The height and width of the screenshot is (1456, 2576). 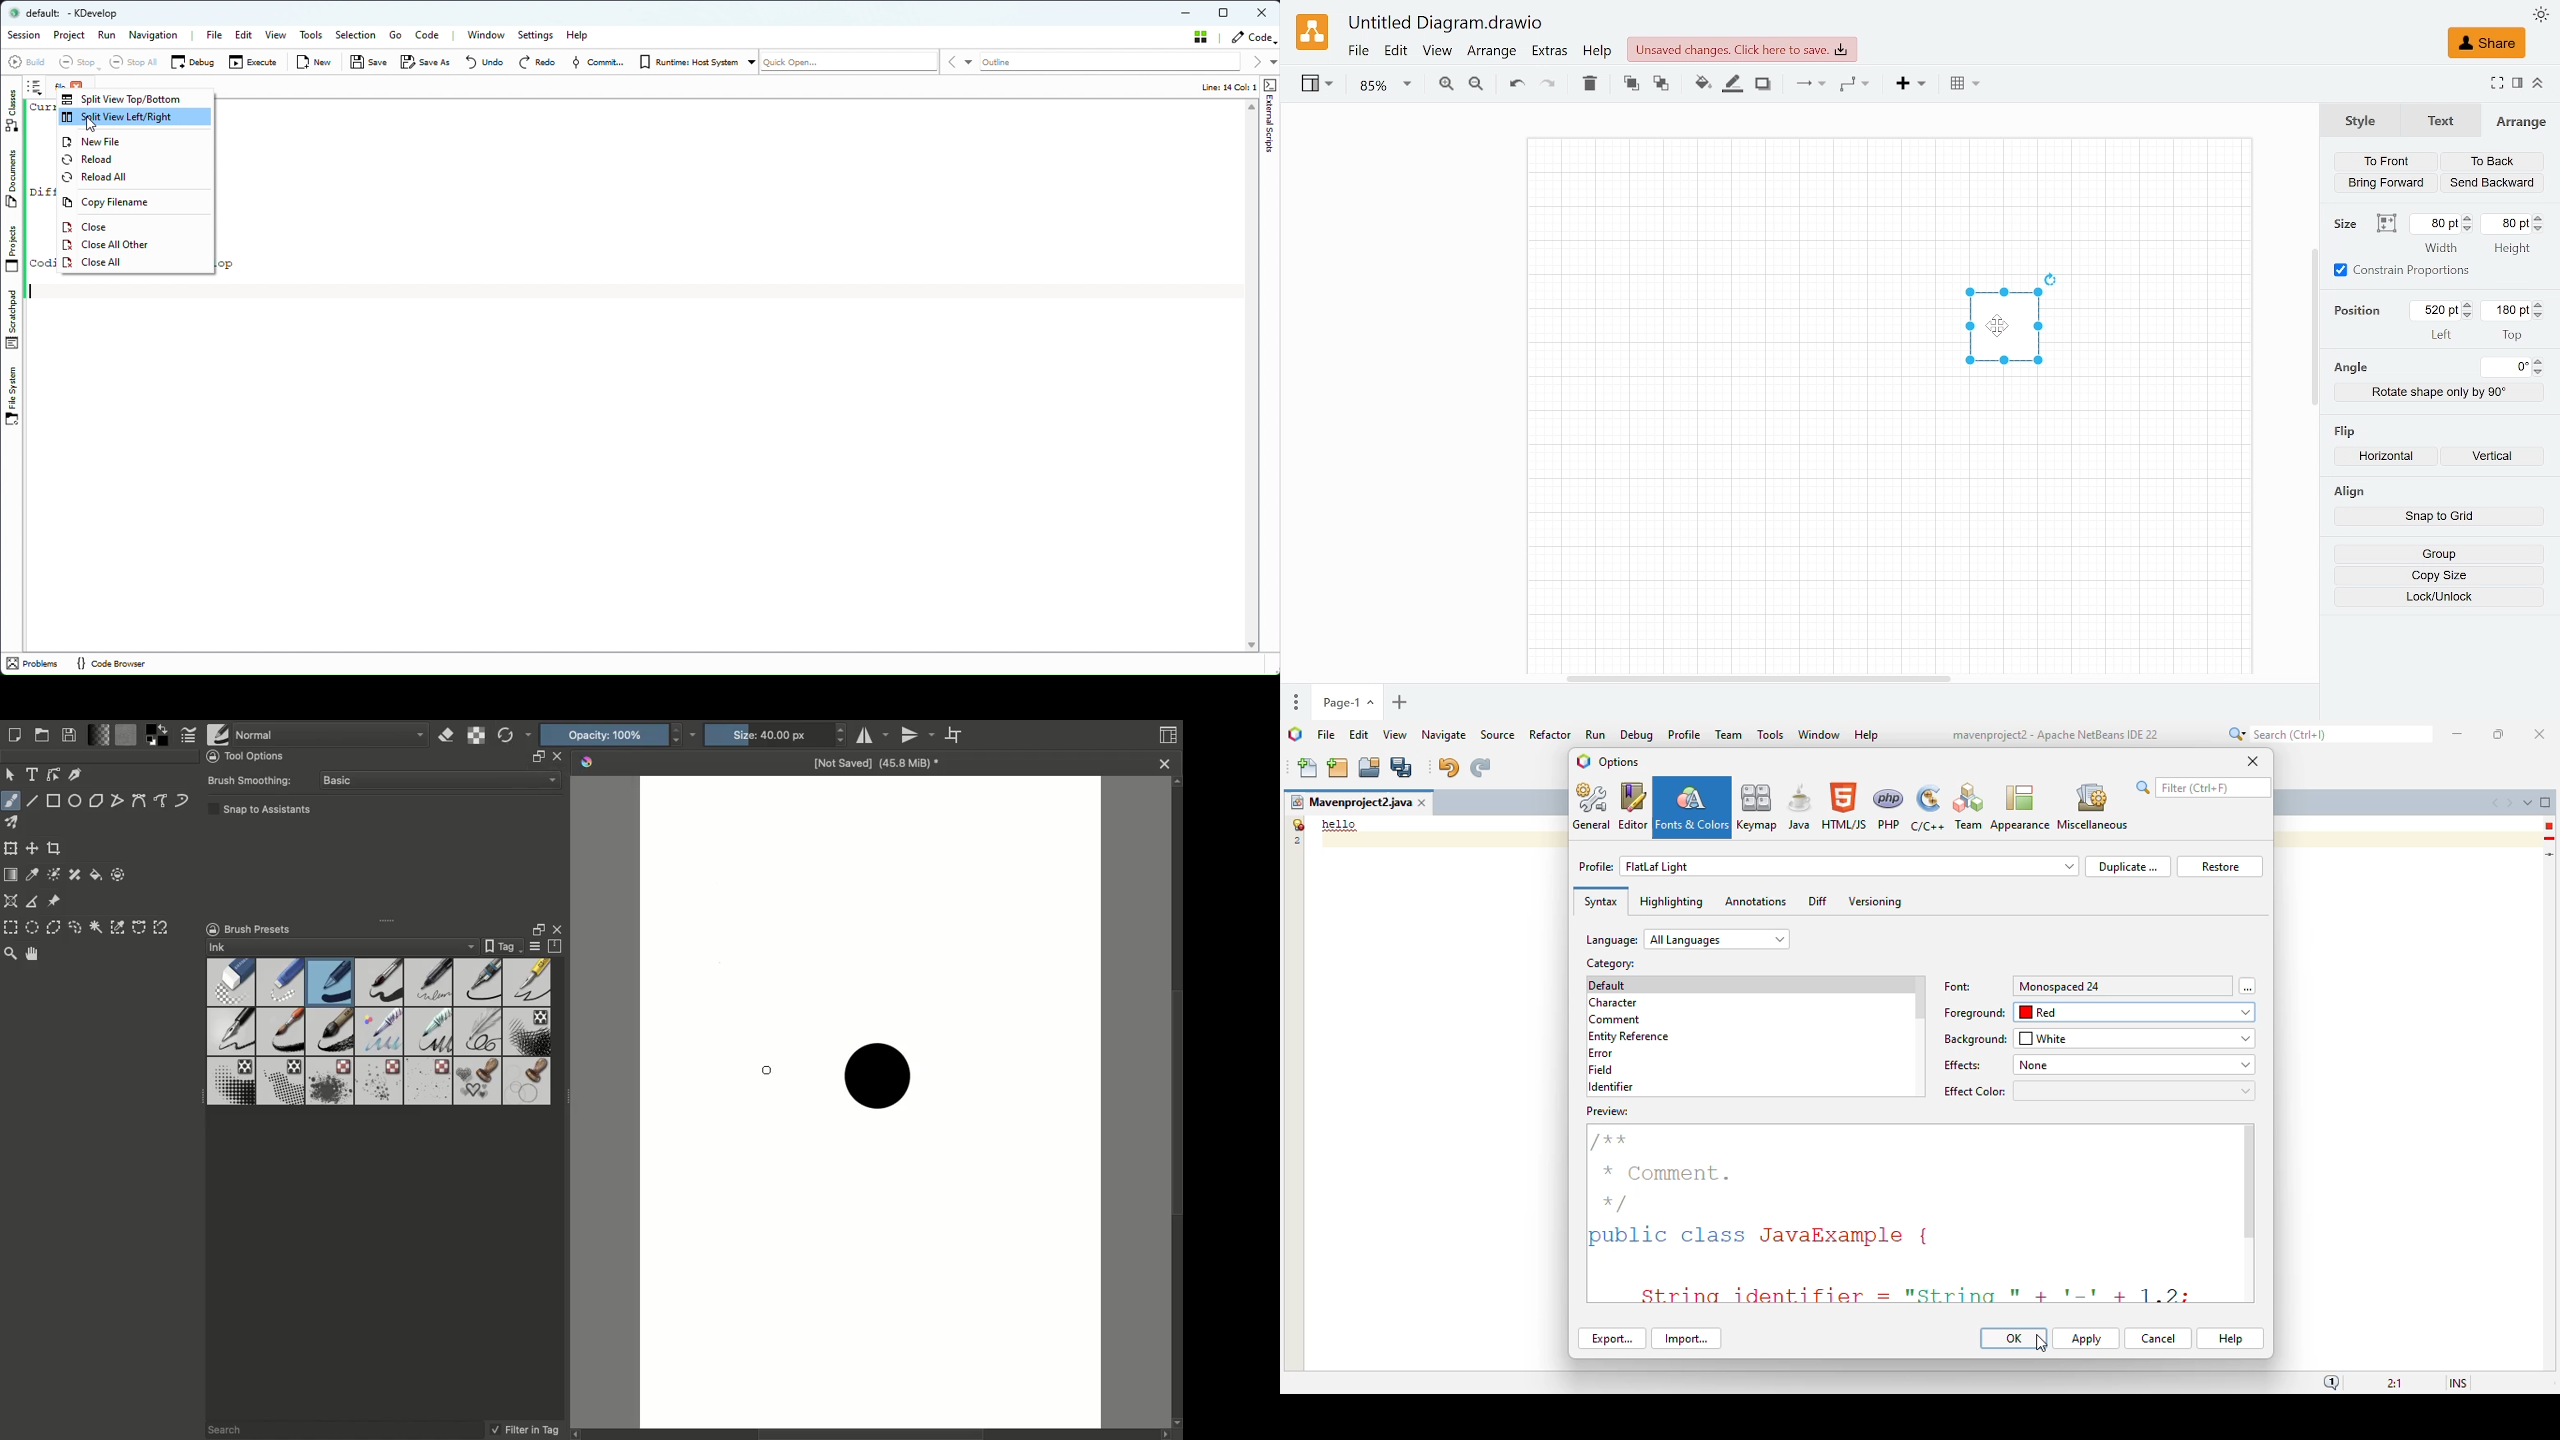 What do you see at coordinates (1598, 51) in the screenshot?
I see `Help` at bounding box center [1598, 51].